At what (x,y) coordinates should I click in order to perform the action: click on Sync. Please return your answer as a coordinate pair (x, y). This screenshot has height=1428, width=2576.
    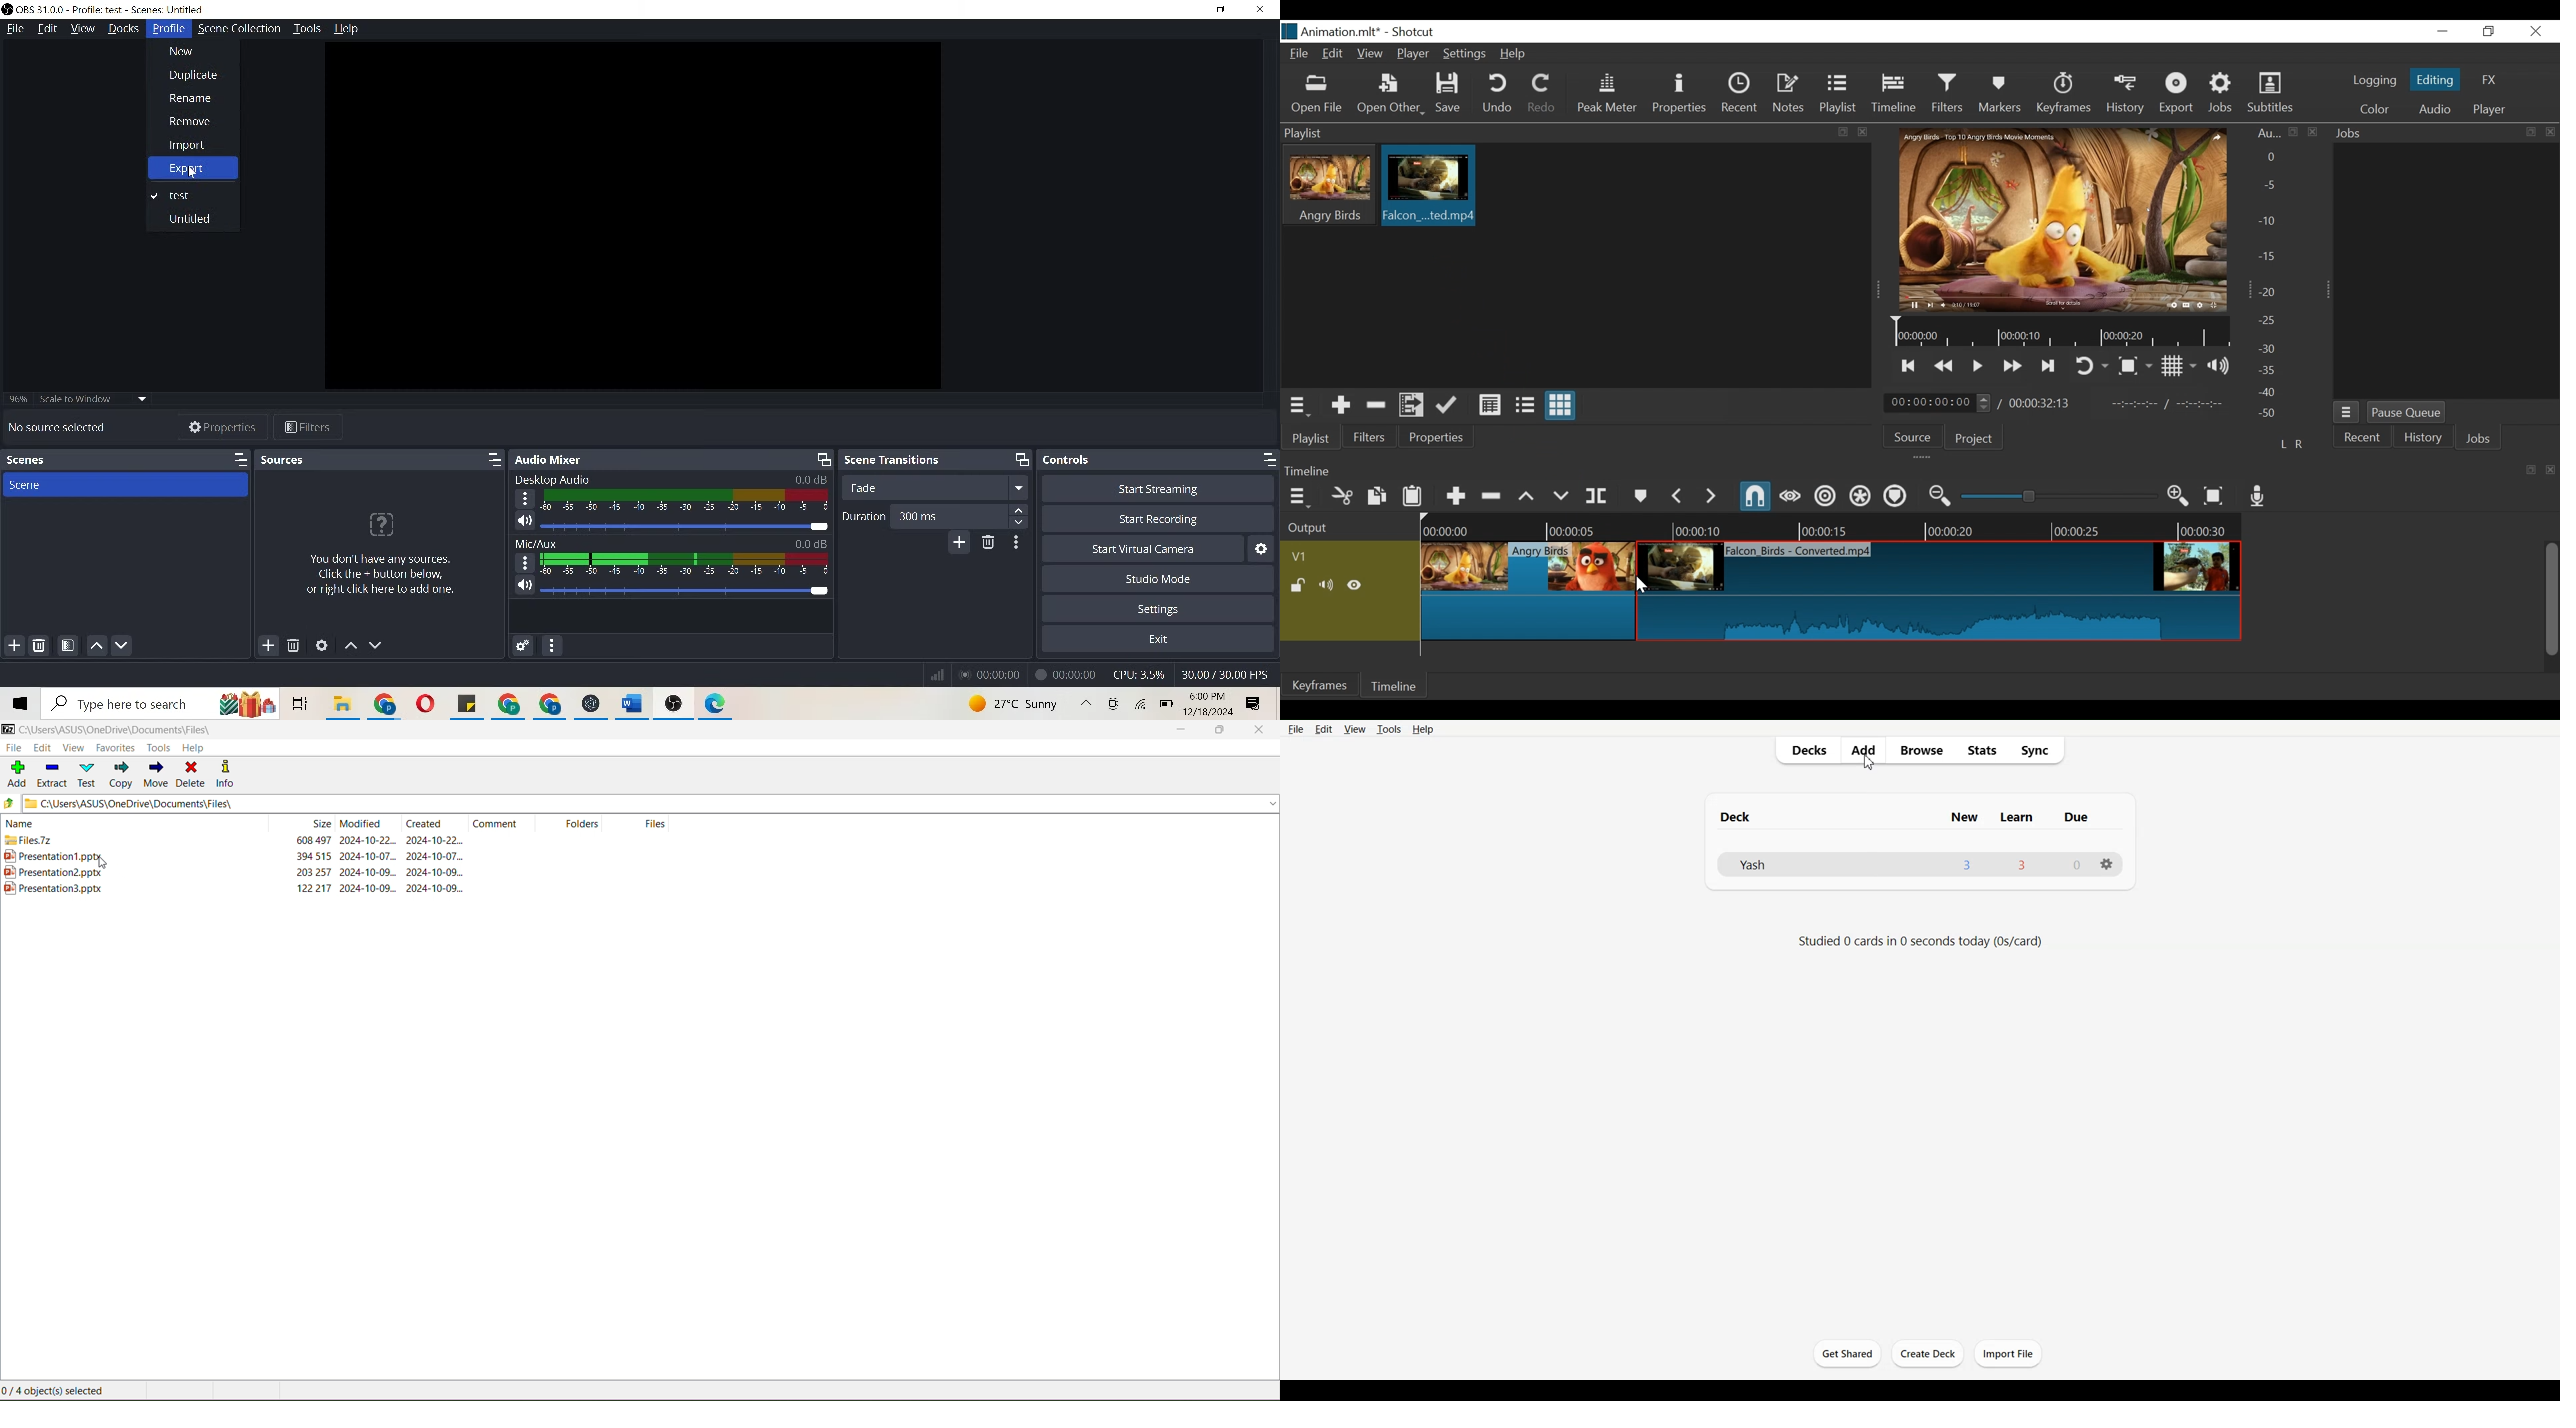
    Looking at the image, I should click on (2039, 750).